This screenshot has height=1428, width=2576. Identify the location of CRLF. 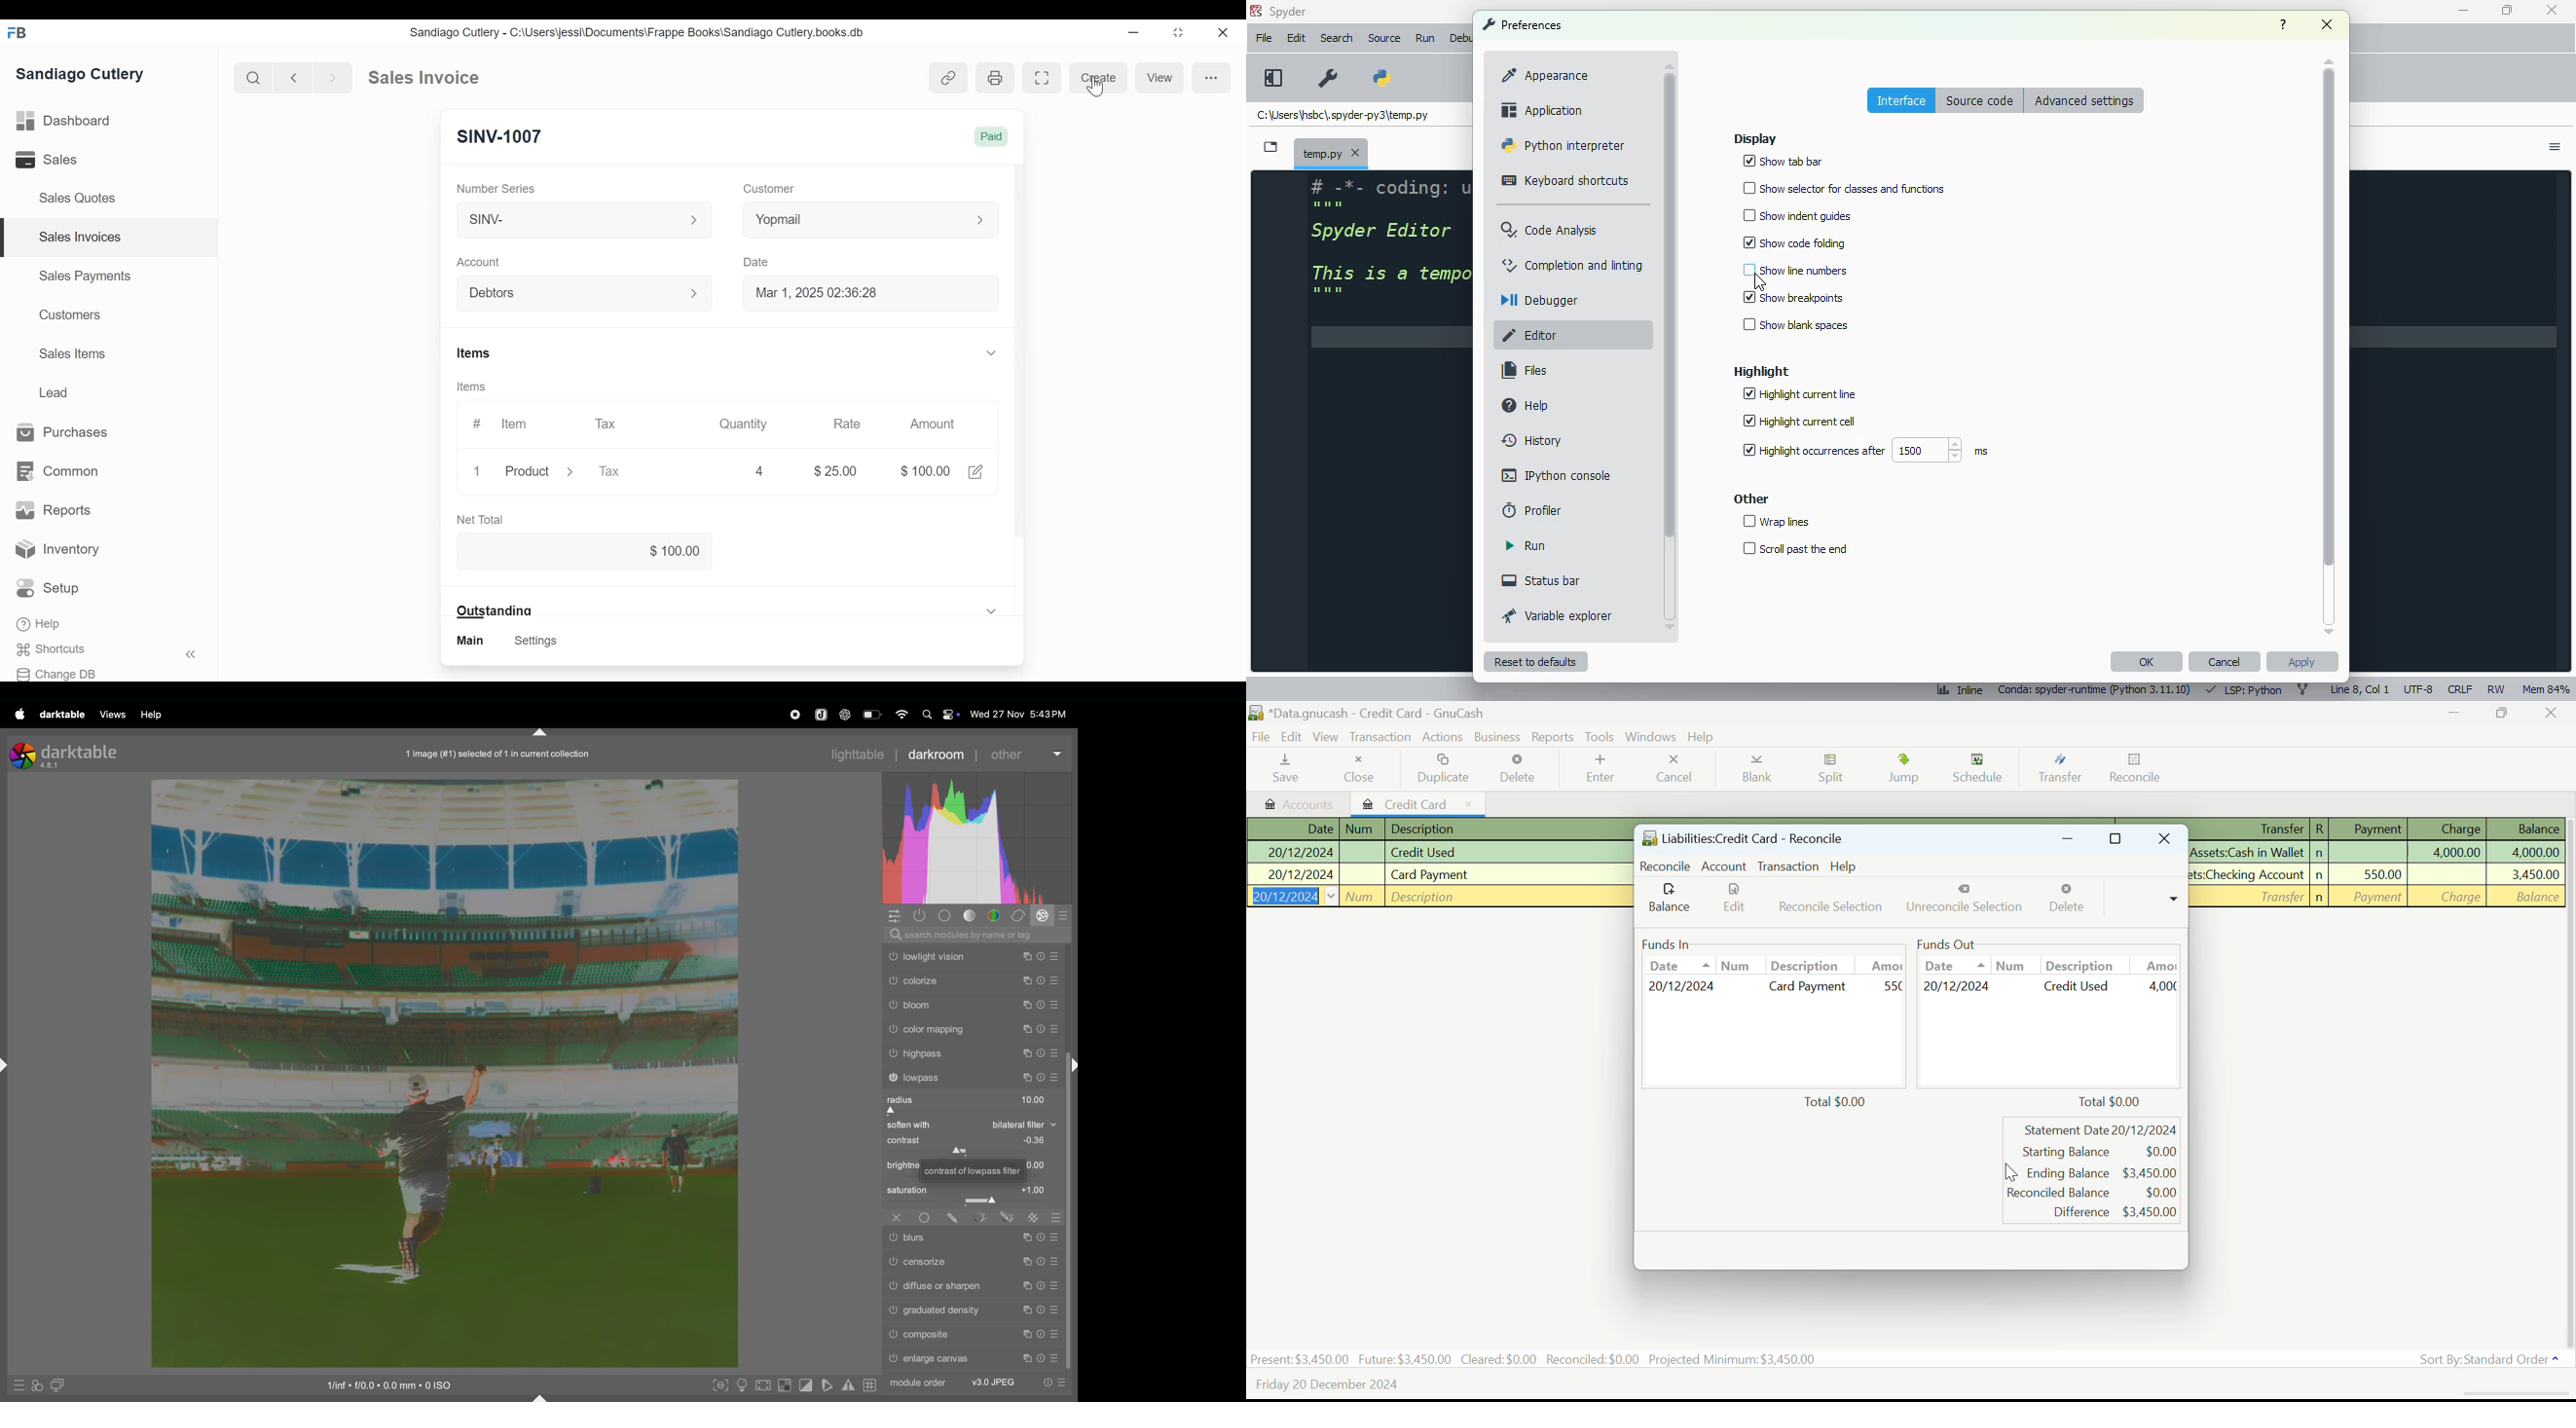
(2460, 688).